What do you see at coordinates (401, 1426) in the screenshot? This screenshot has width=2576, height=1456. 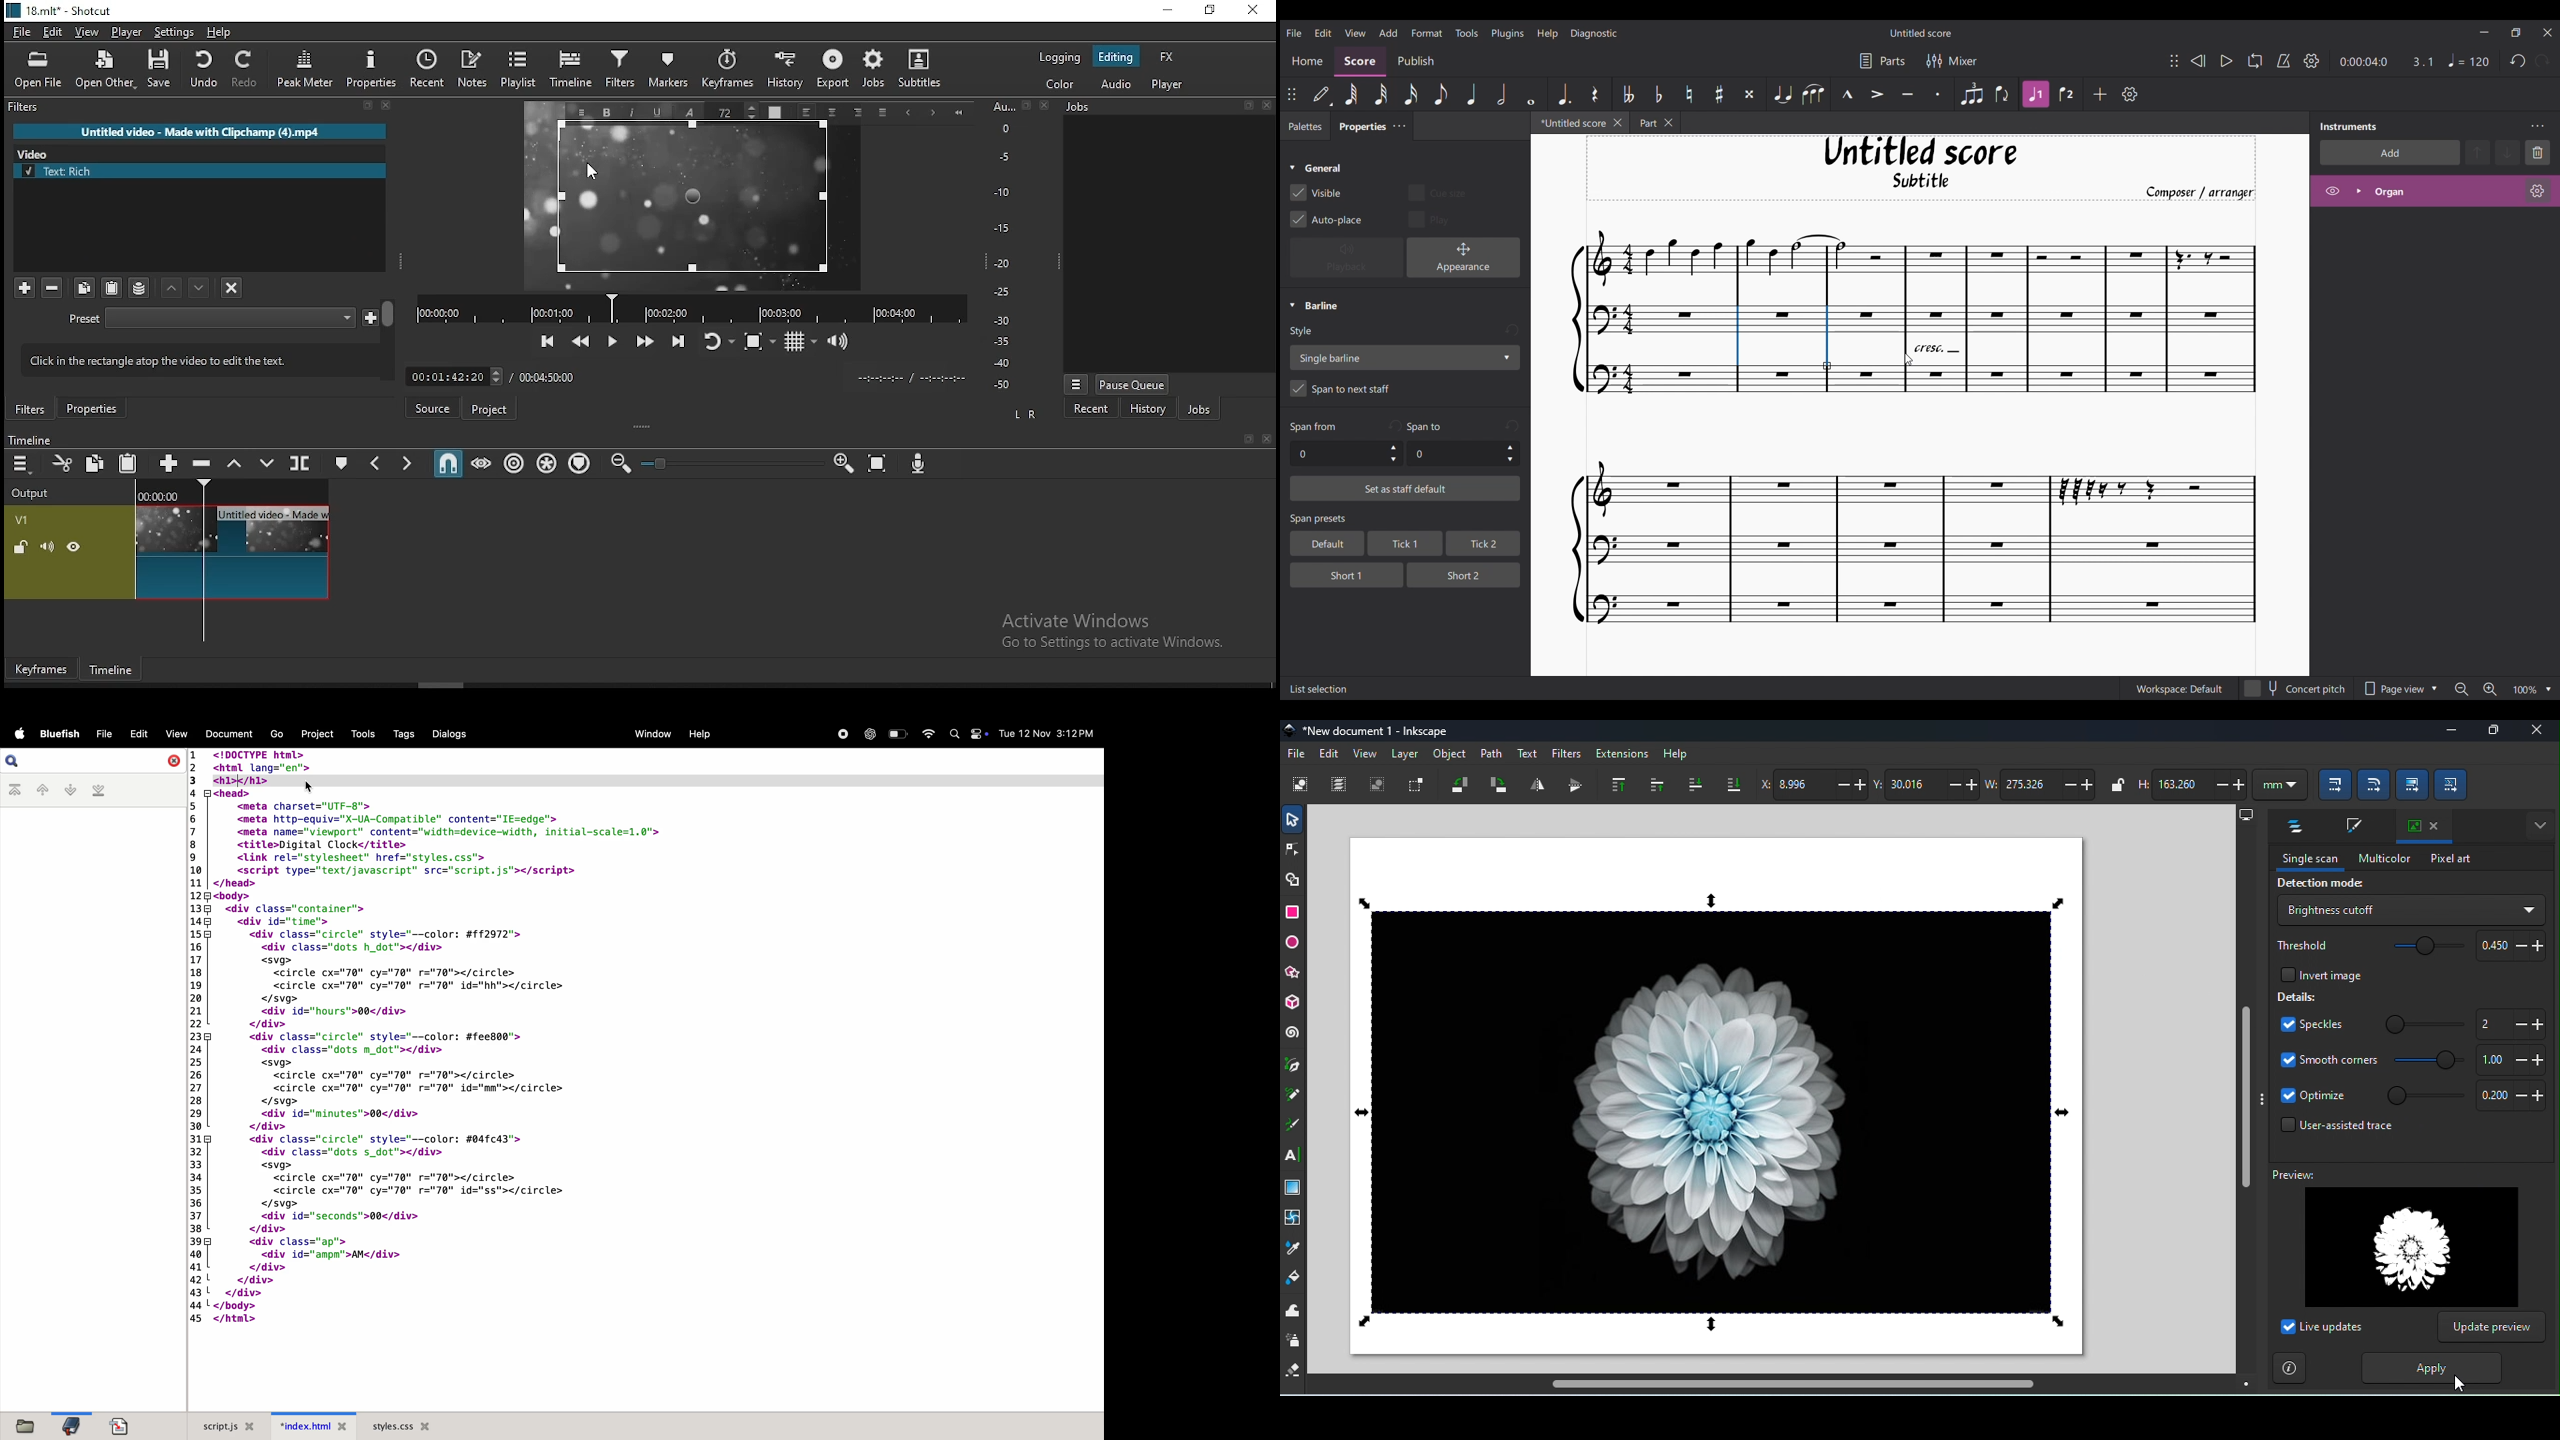 I see `styles.css` at bounding box center [401, 1426].